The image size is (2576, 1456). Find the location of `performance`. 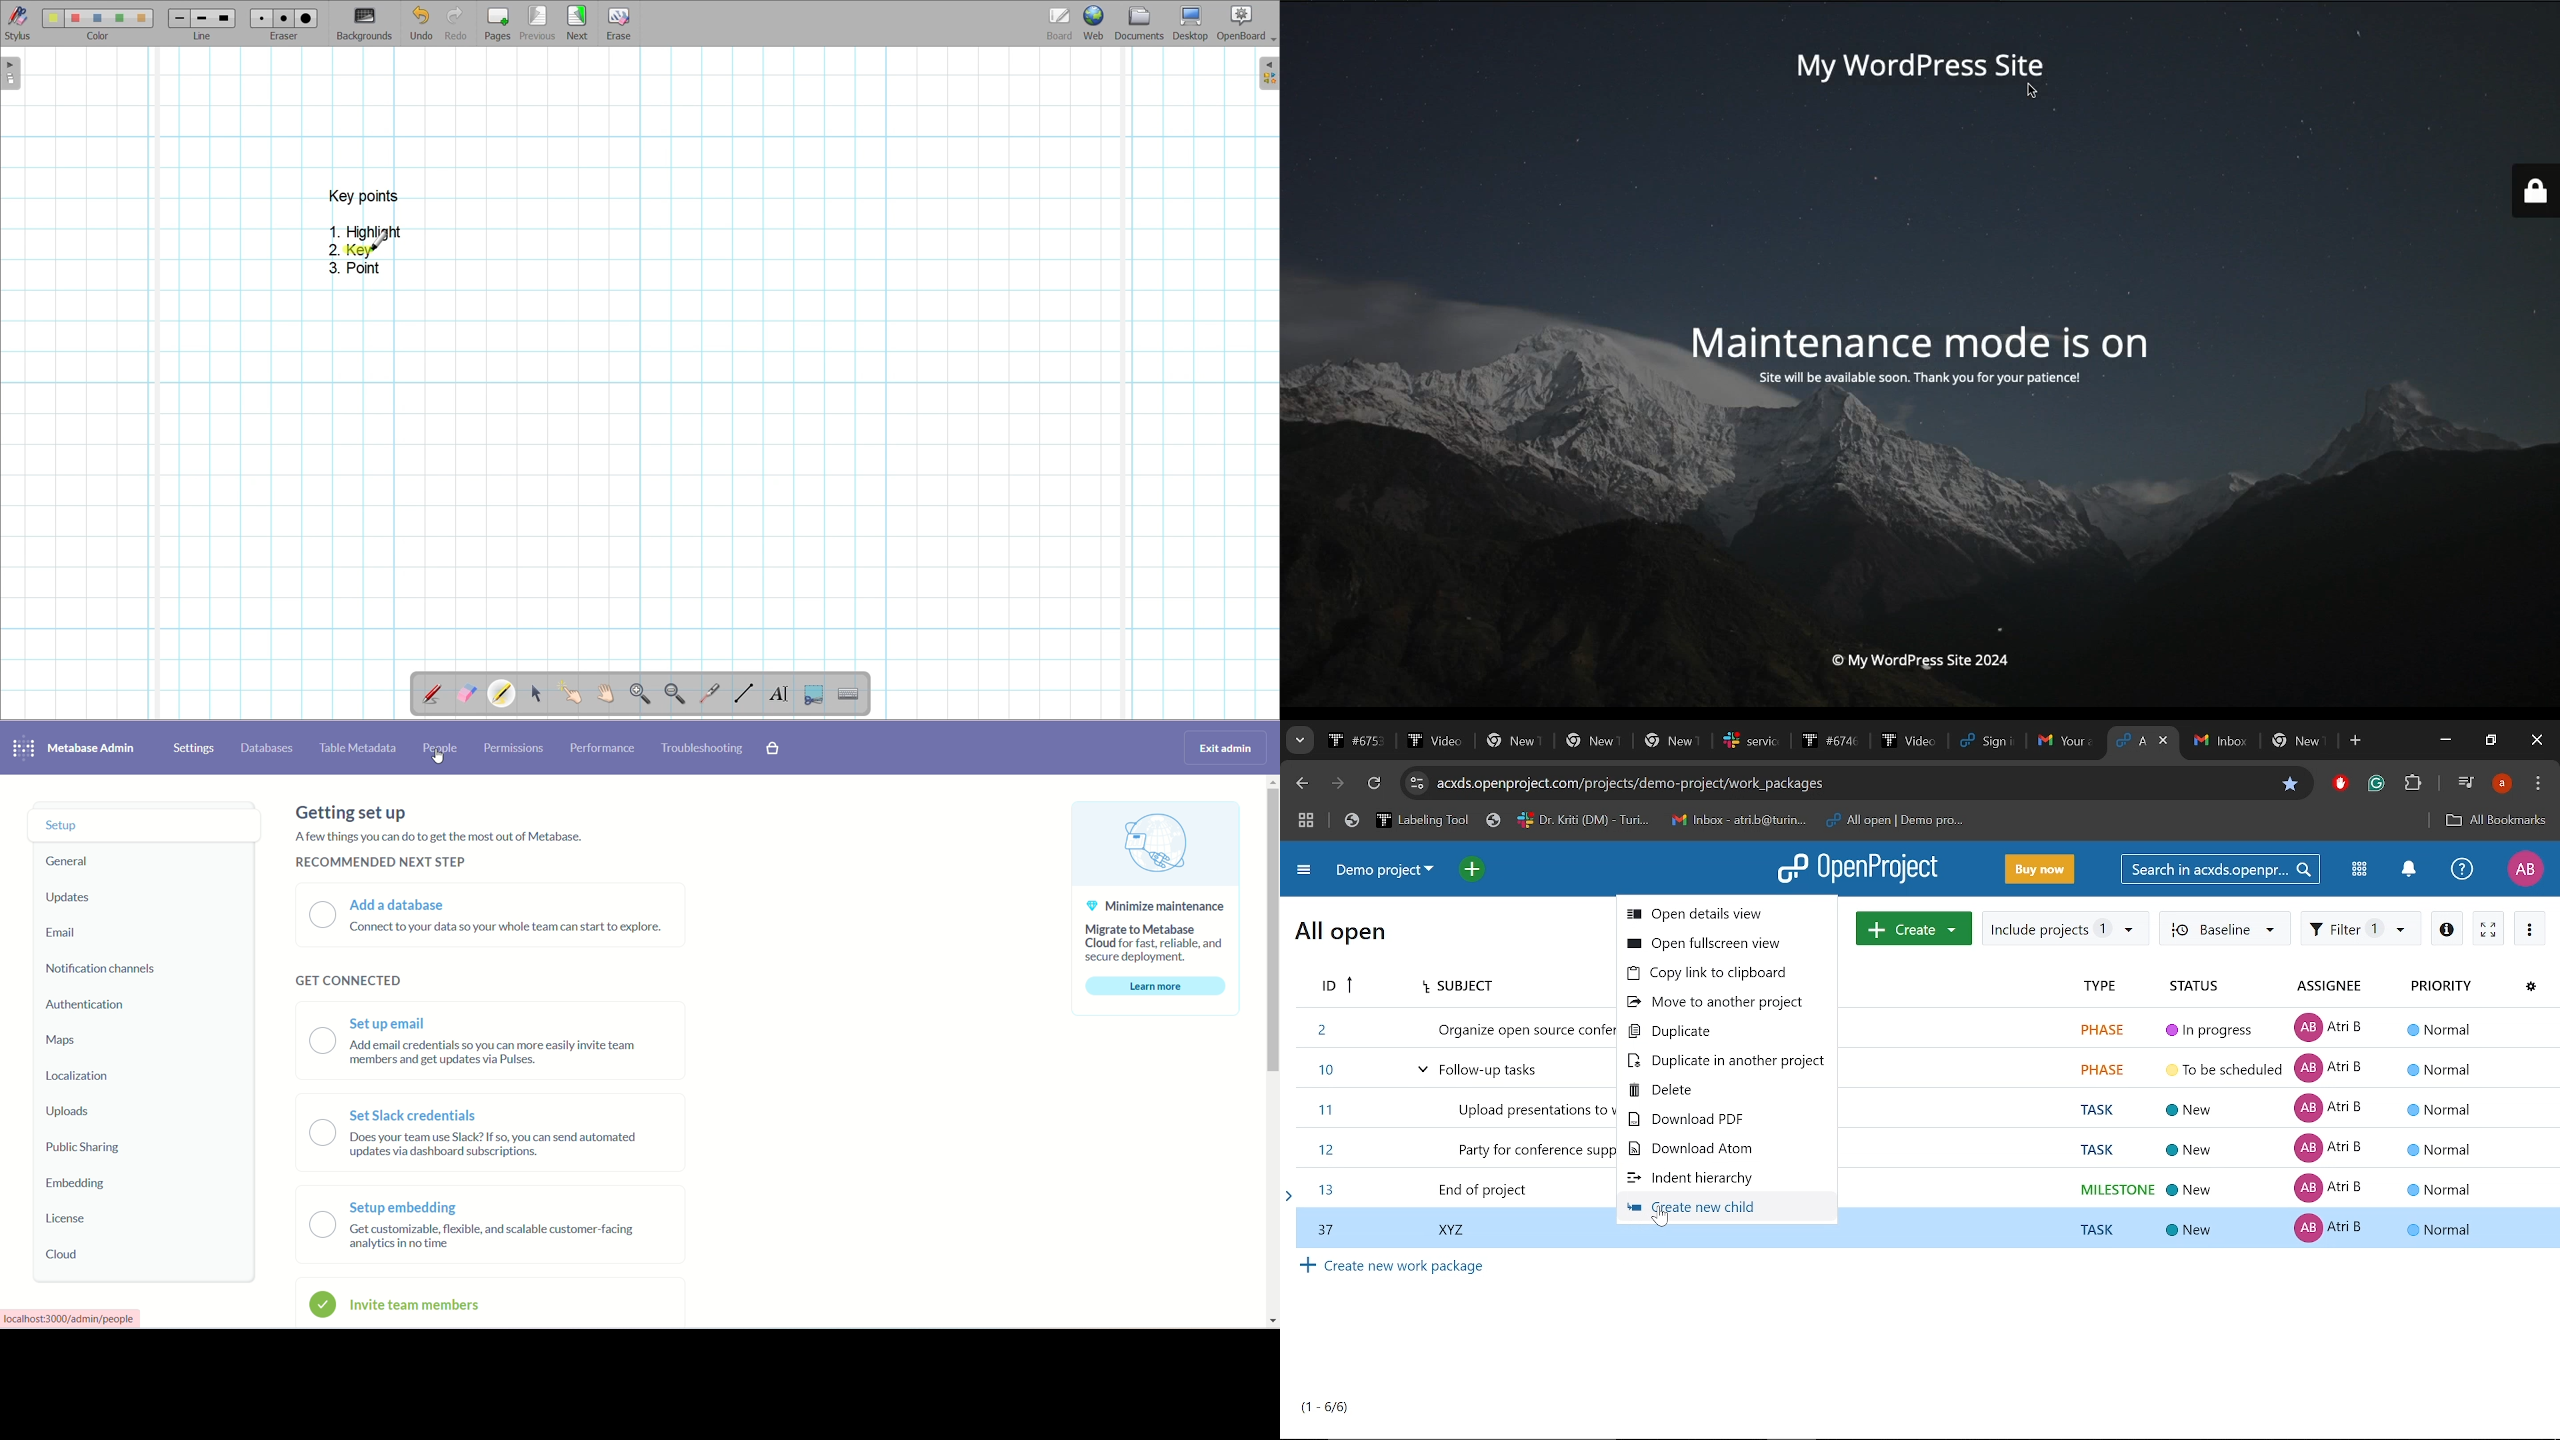

performance is located at coordinates (605, 750).